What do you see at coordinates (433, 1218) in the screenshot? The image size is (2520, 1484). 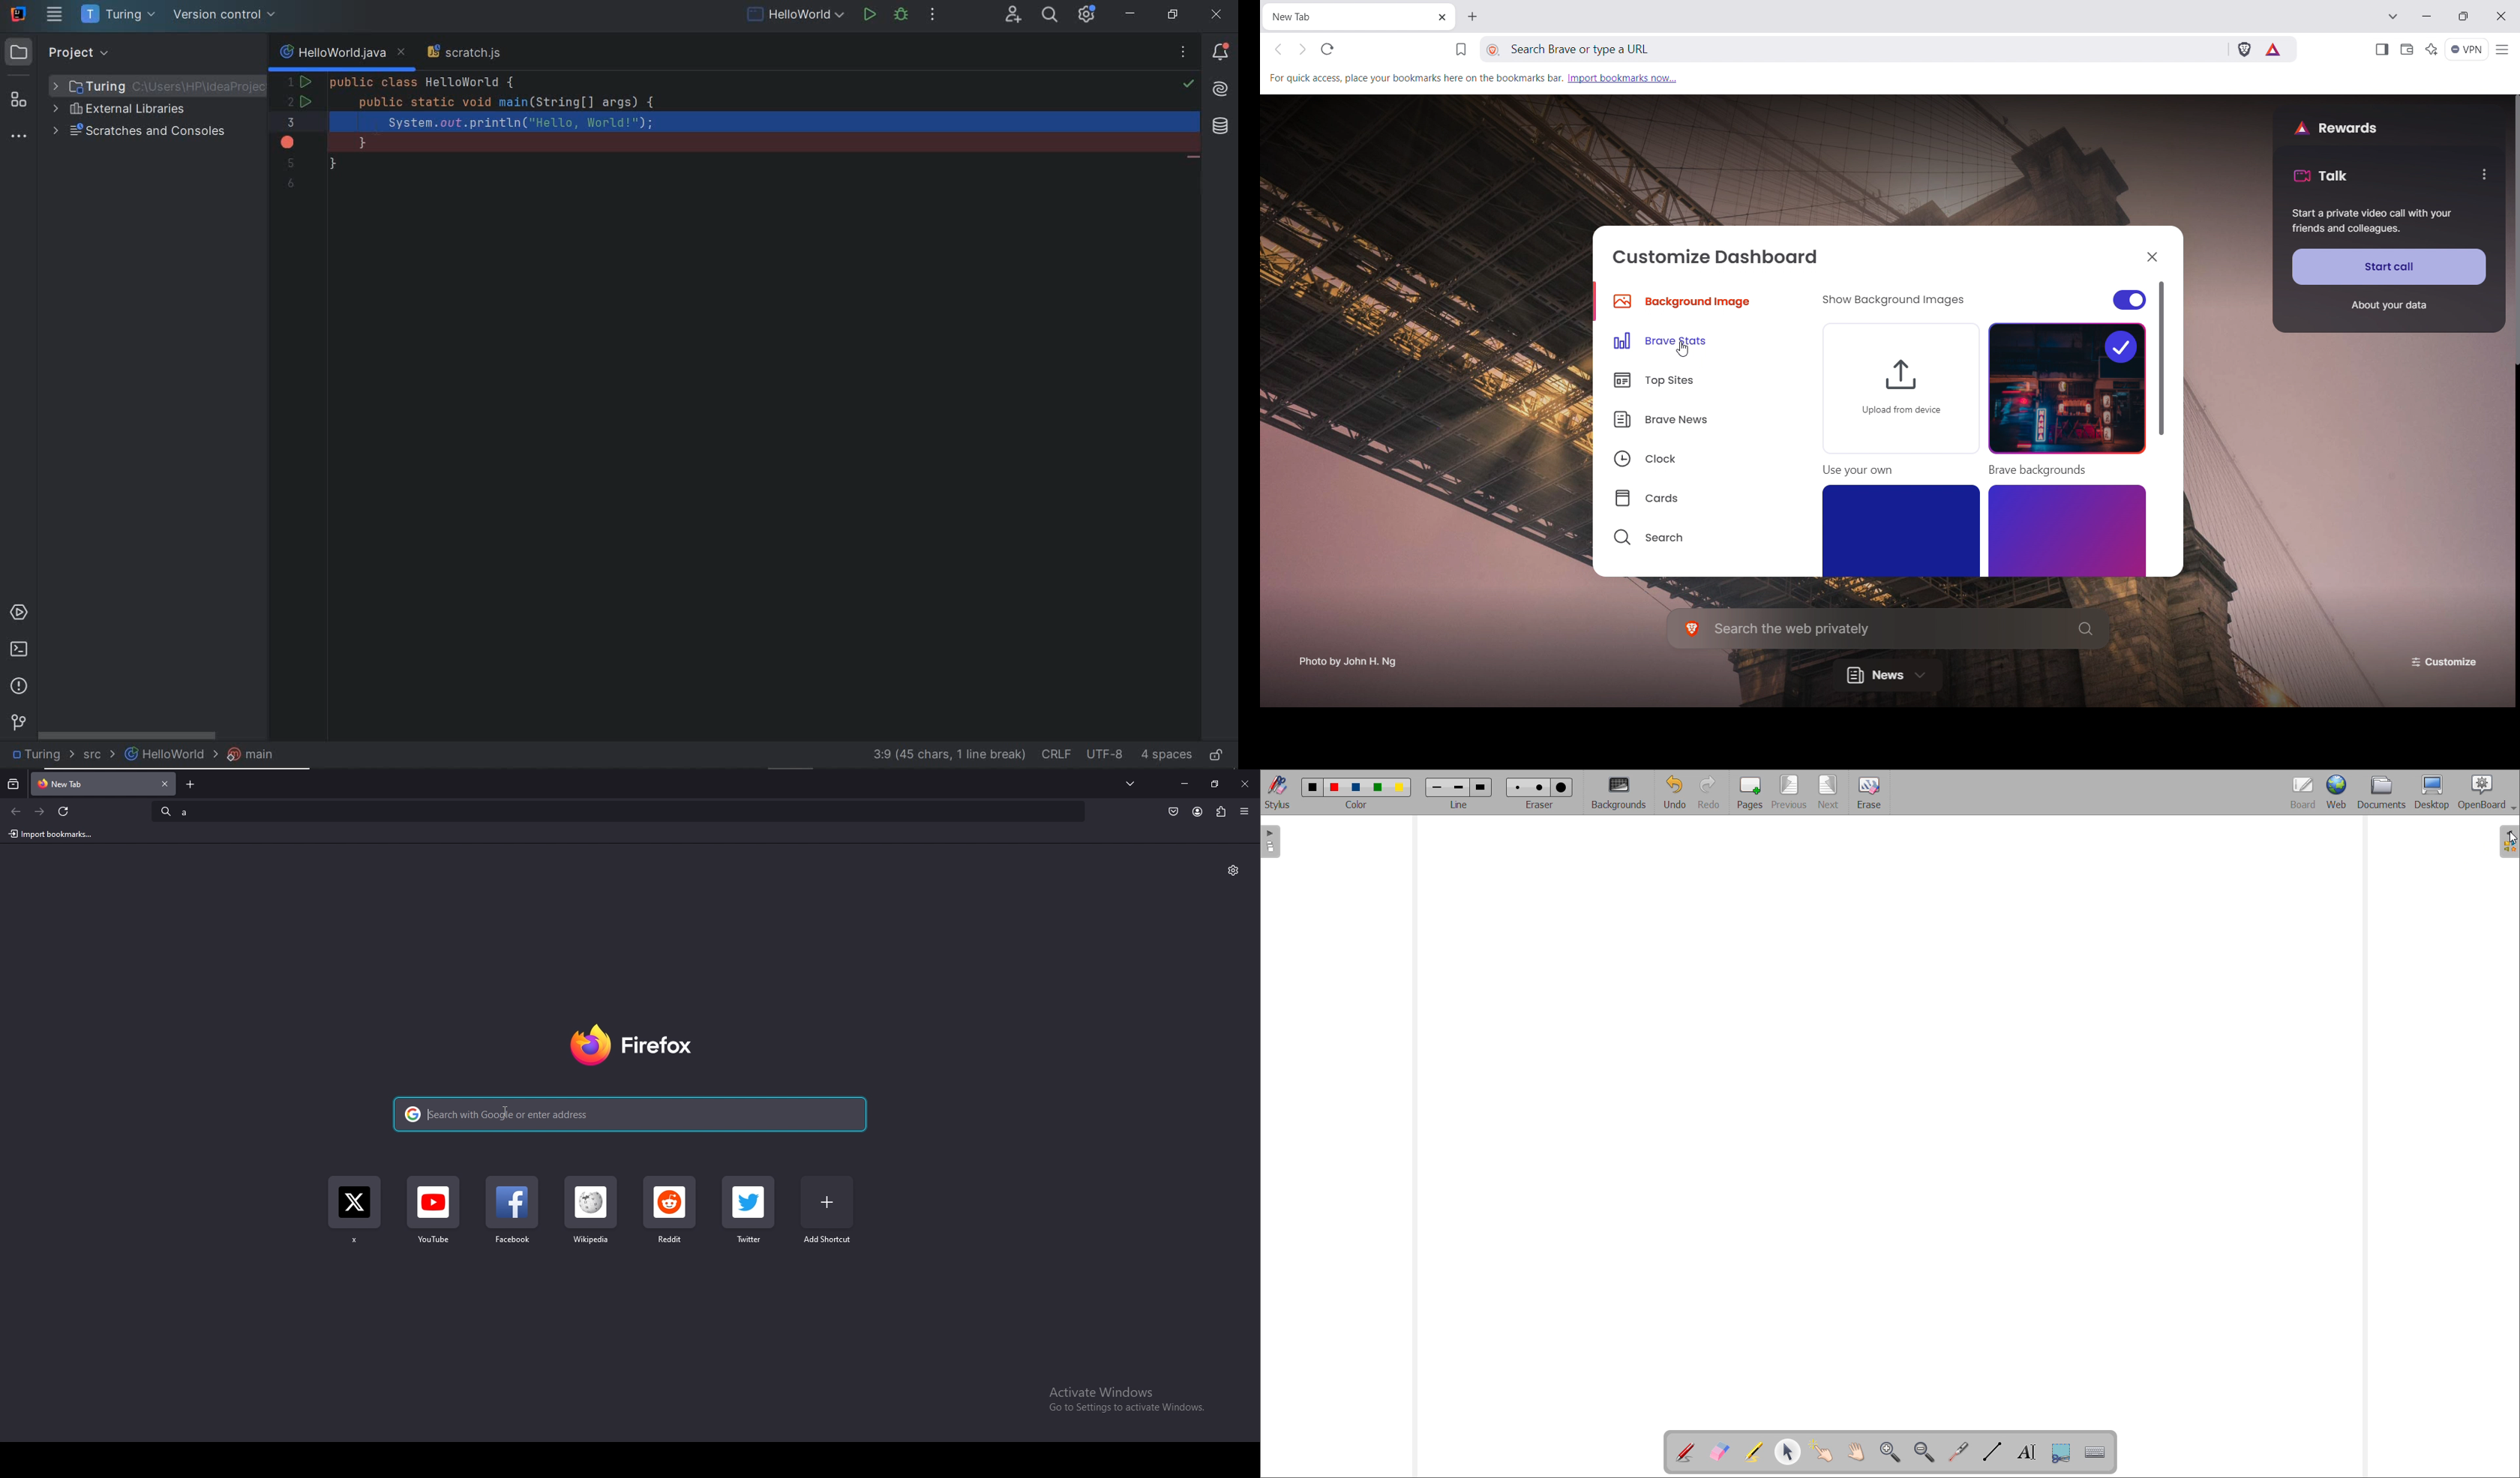 I see `youtube` at bounding box center [433, 1218].